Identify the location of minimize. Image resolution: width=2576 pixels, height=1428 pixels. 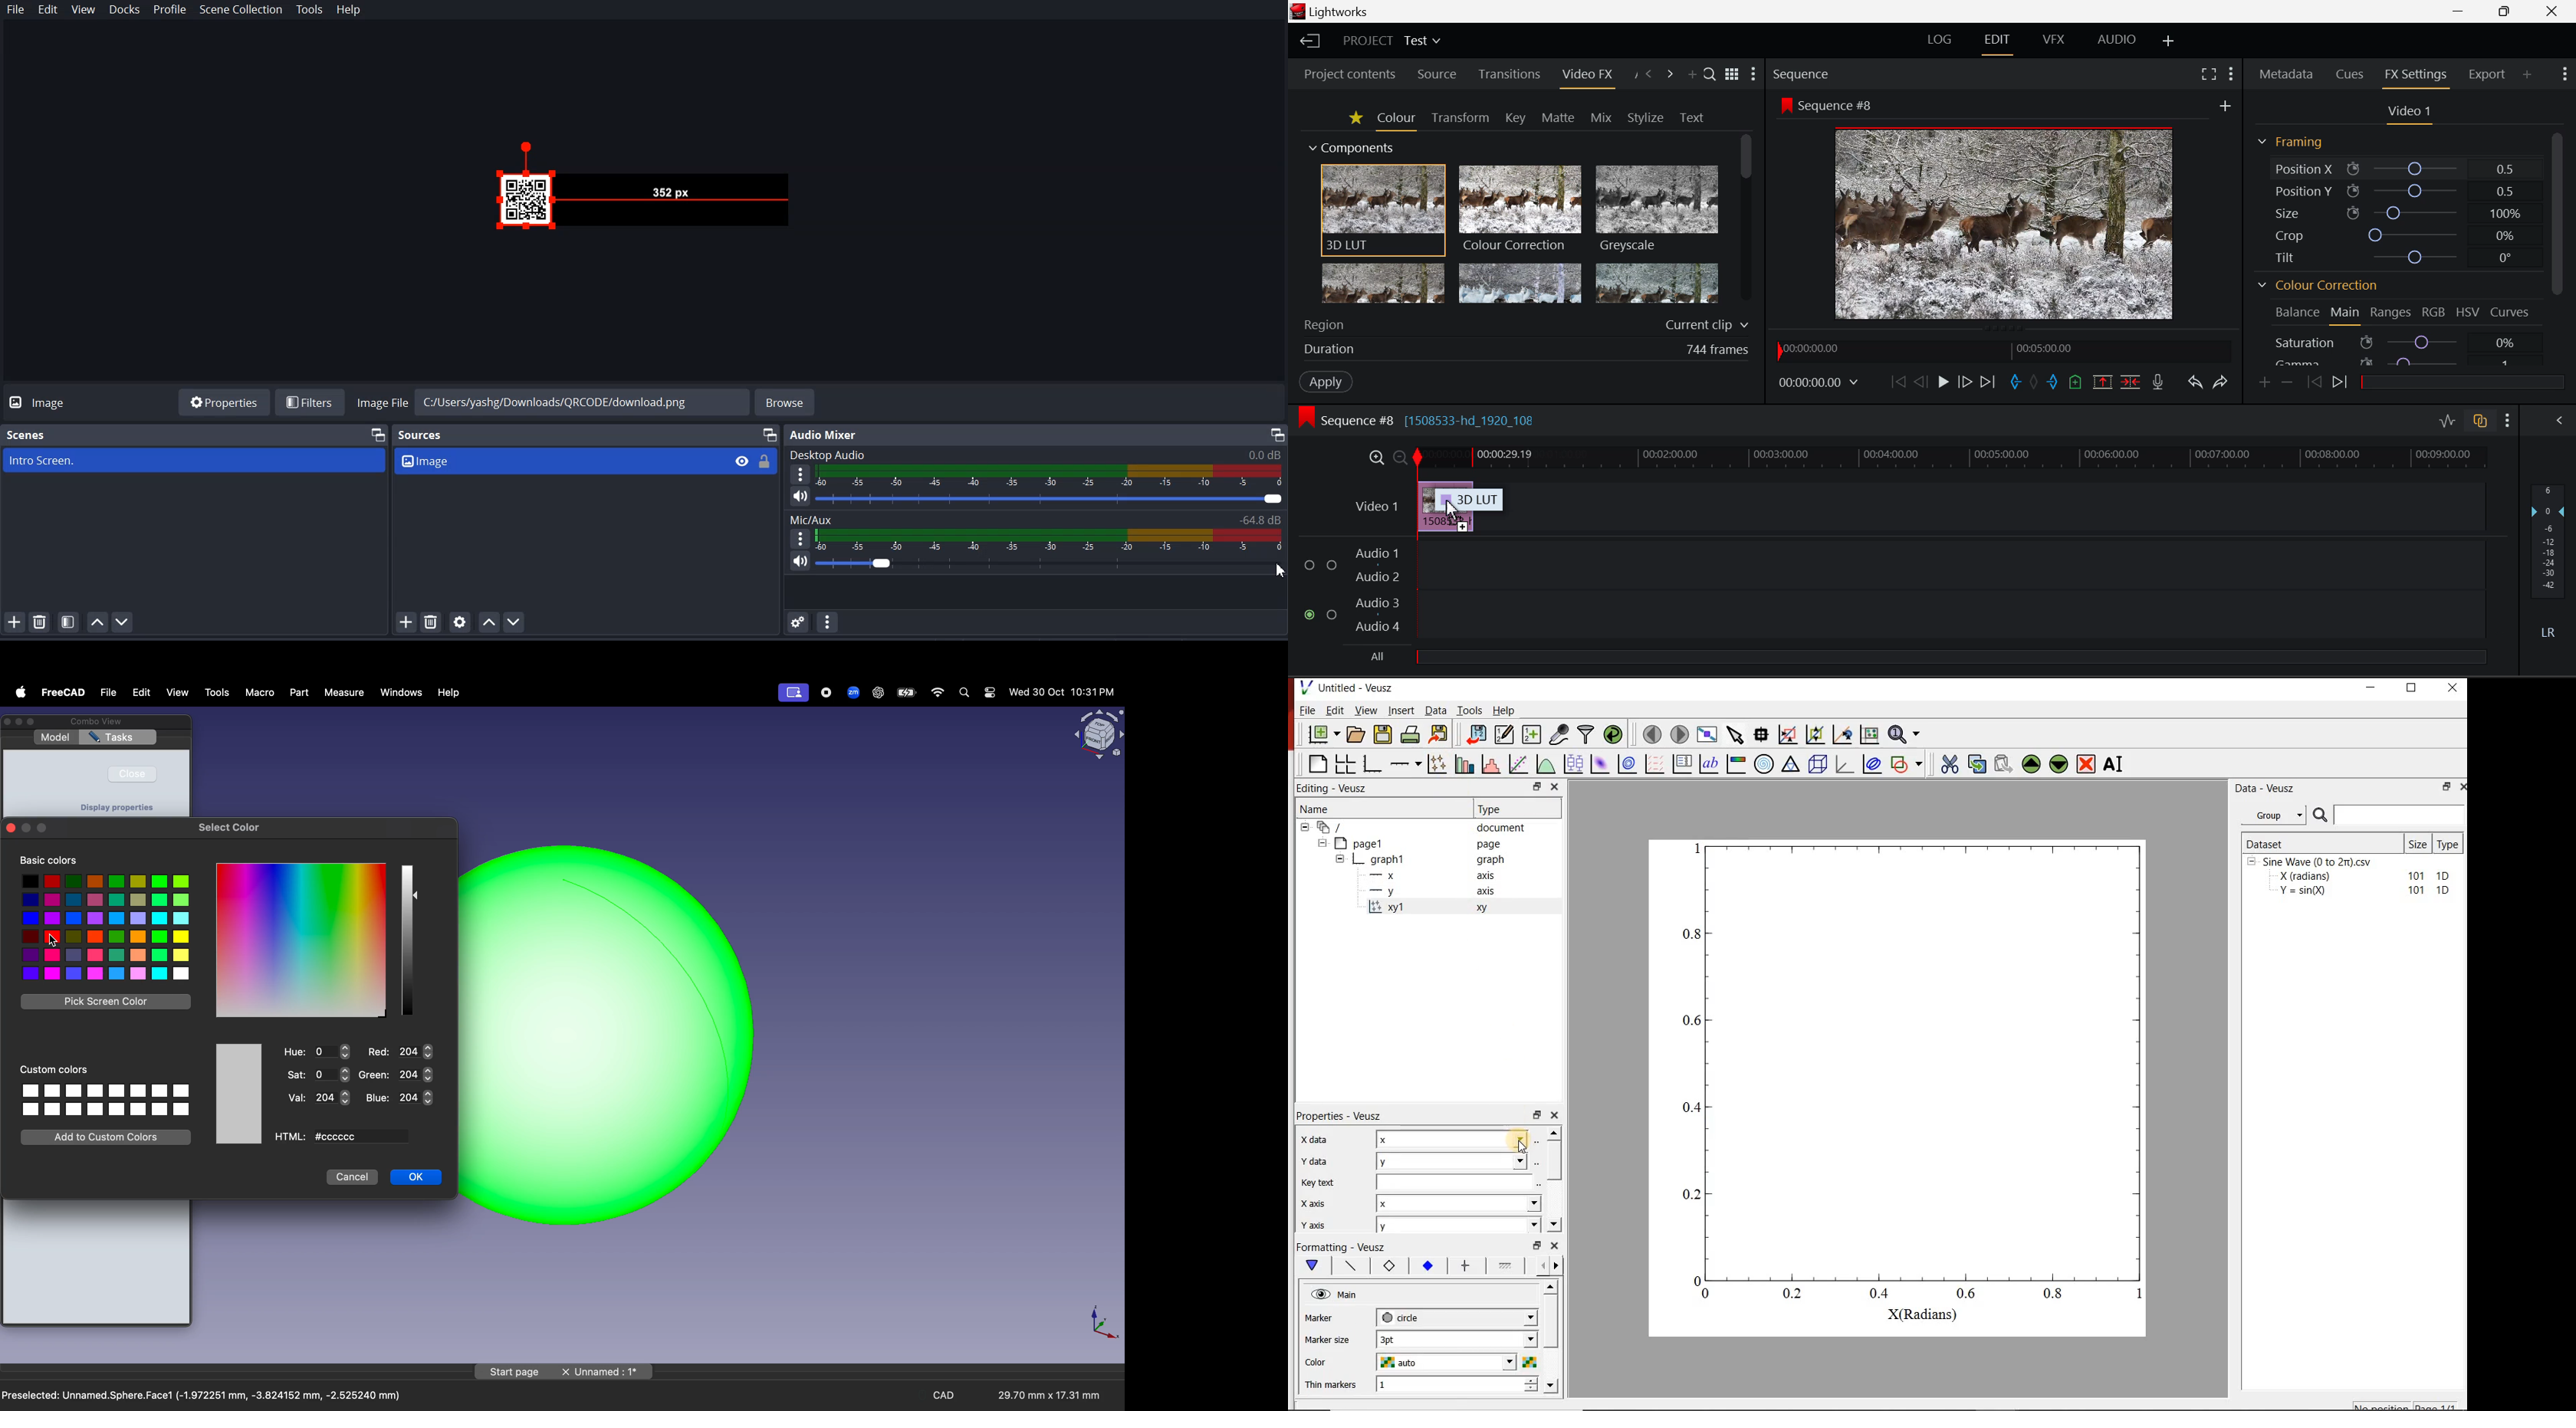
(27, 829).